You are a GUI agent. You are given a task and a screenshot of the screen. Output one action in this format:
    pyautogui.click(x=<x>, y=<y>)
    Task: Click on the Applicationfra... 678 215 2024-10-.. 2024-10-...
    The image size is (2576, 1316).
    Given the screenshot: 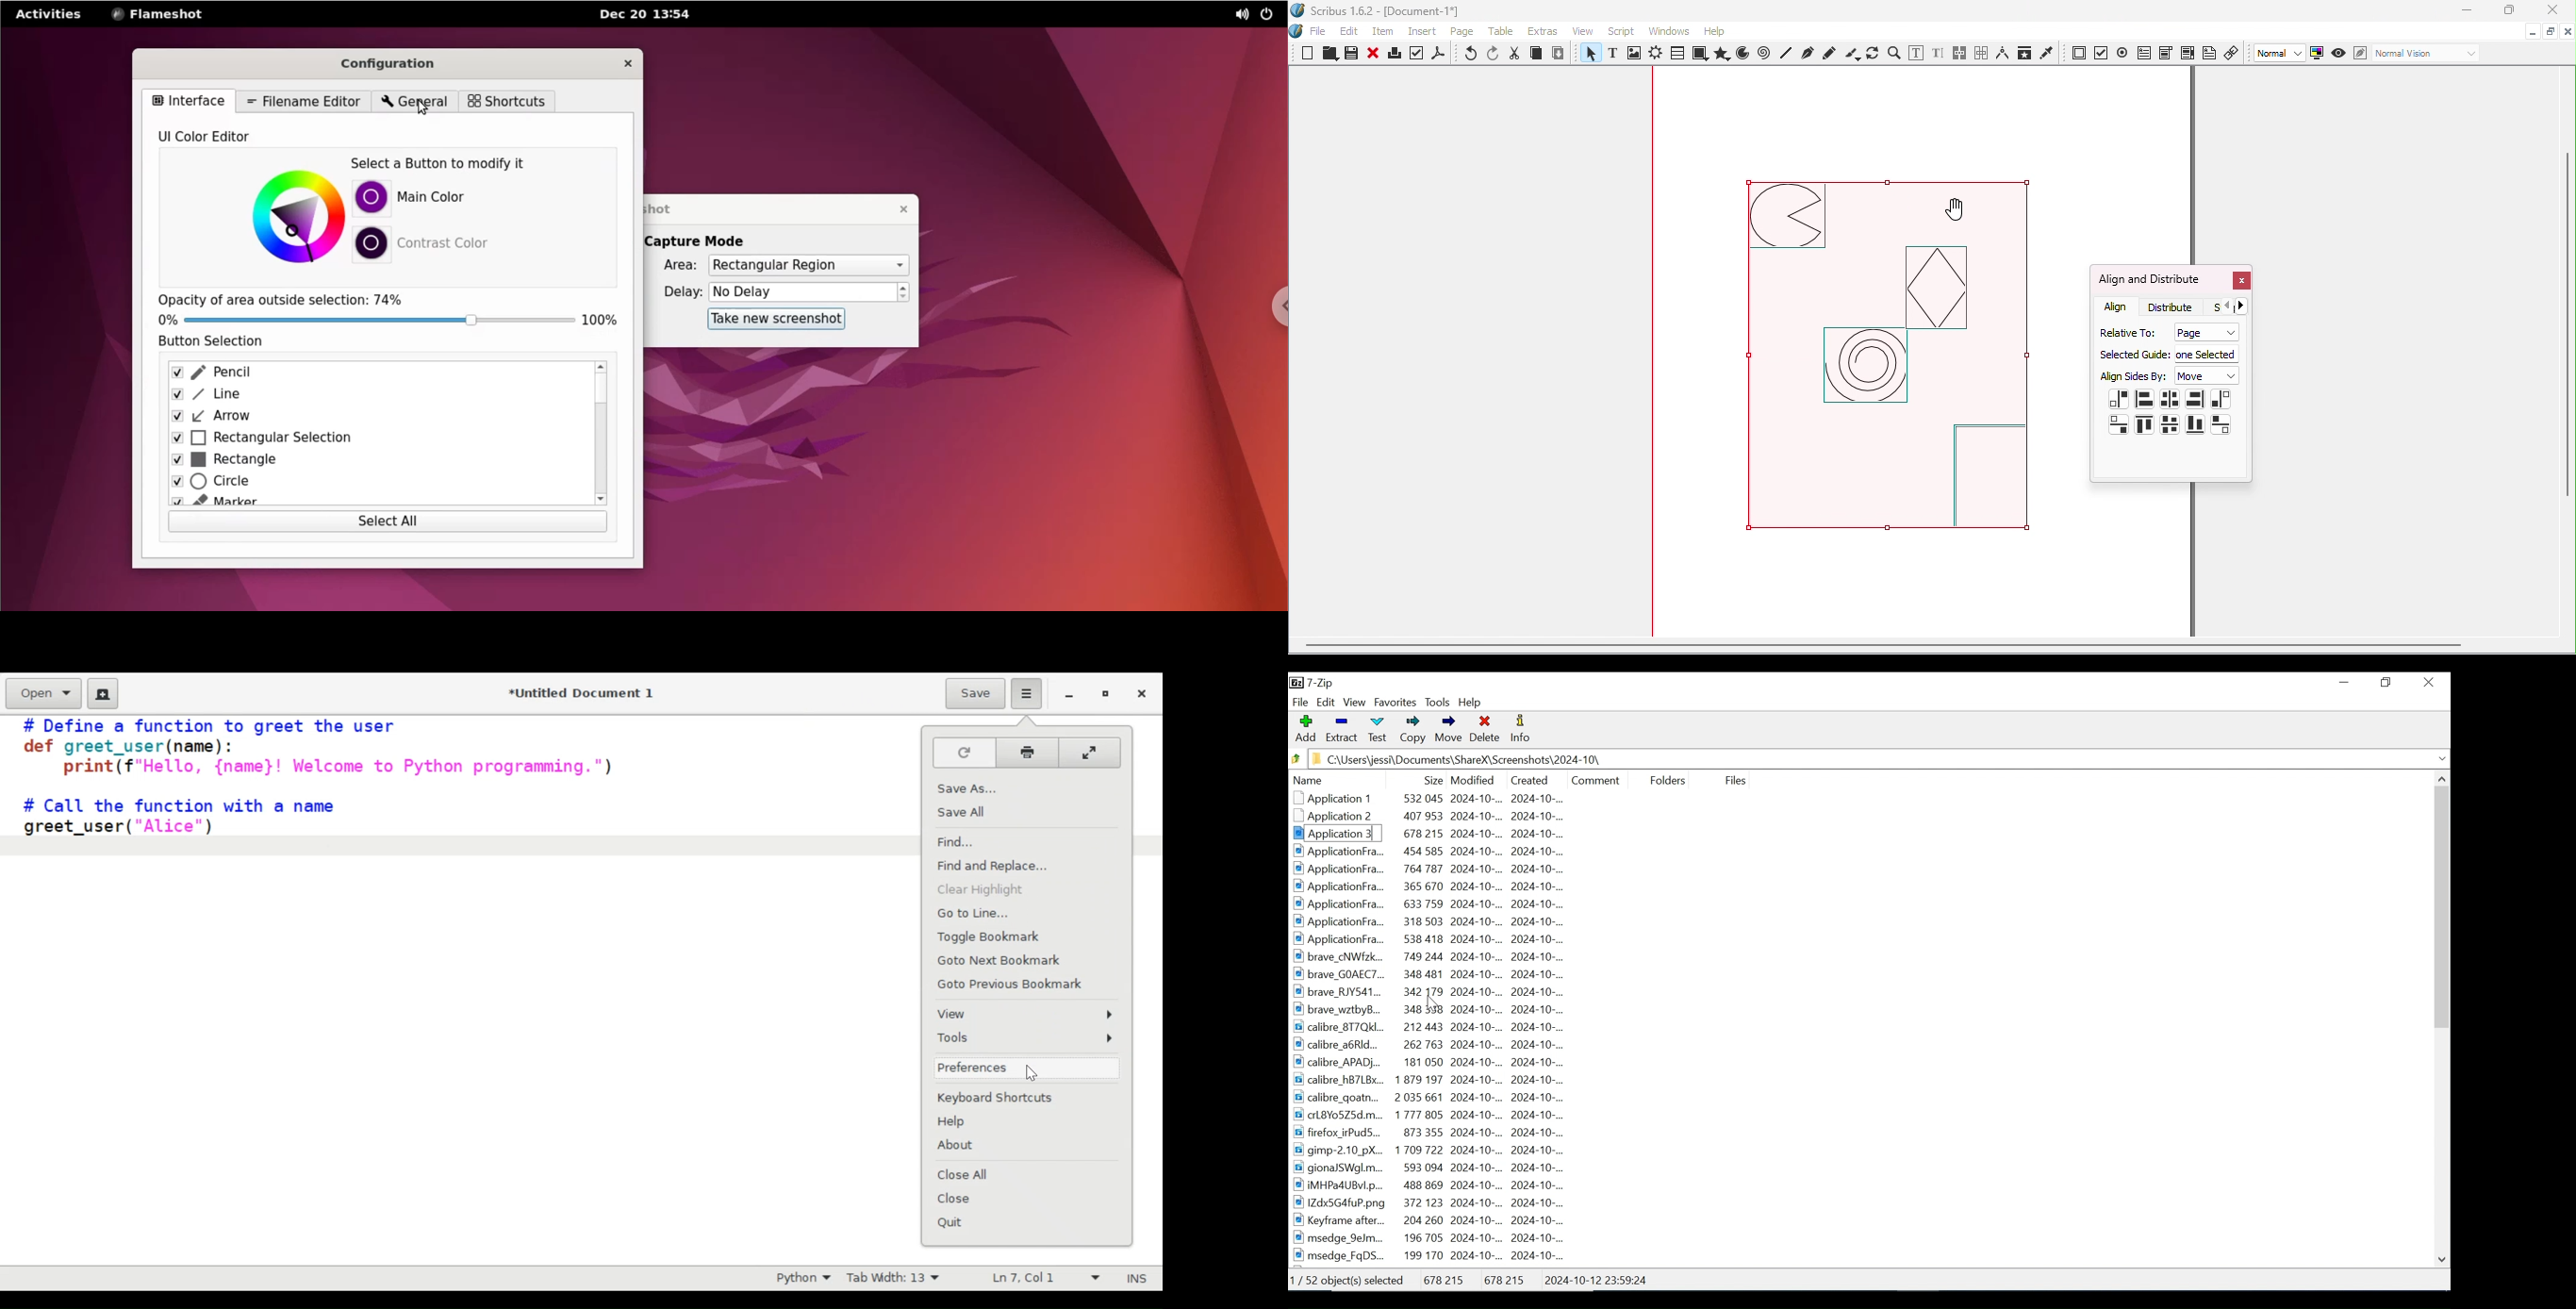 What is the action you would take?
    pyautogui.click(x=1443, y=833)
    